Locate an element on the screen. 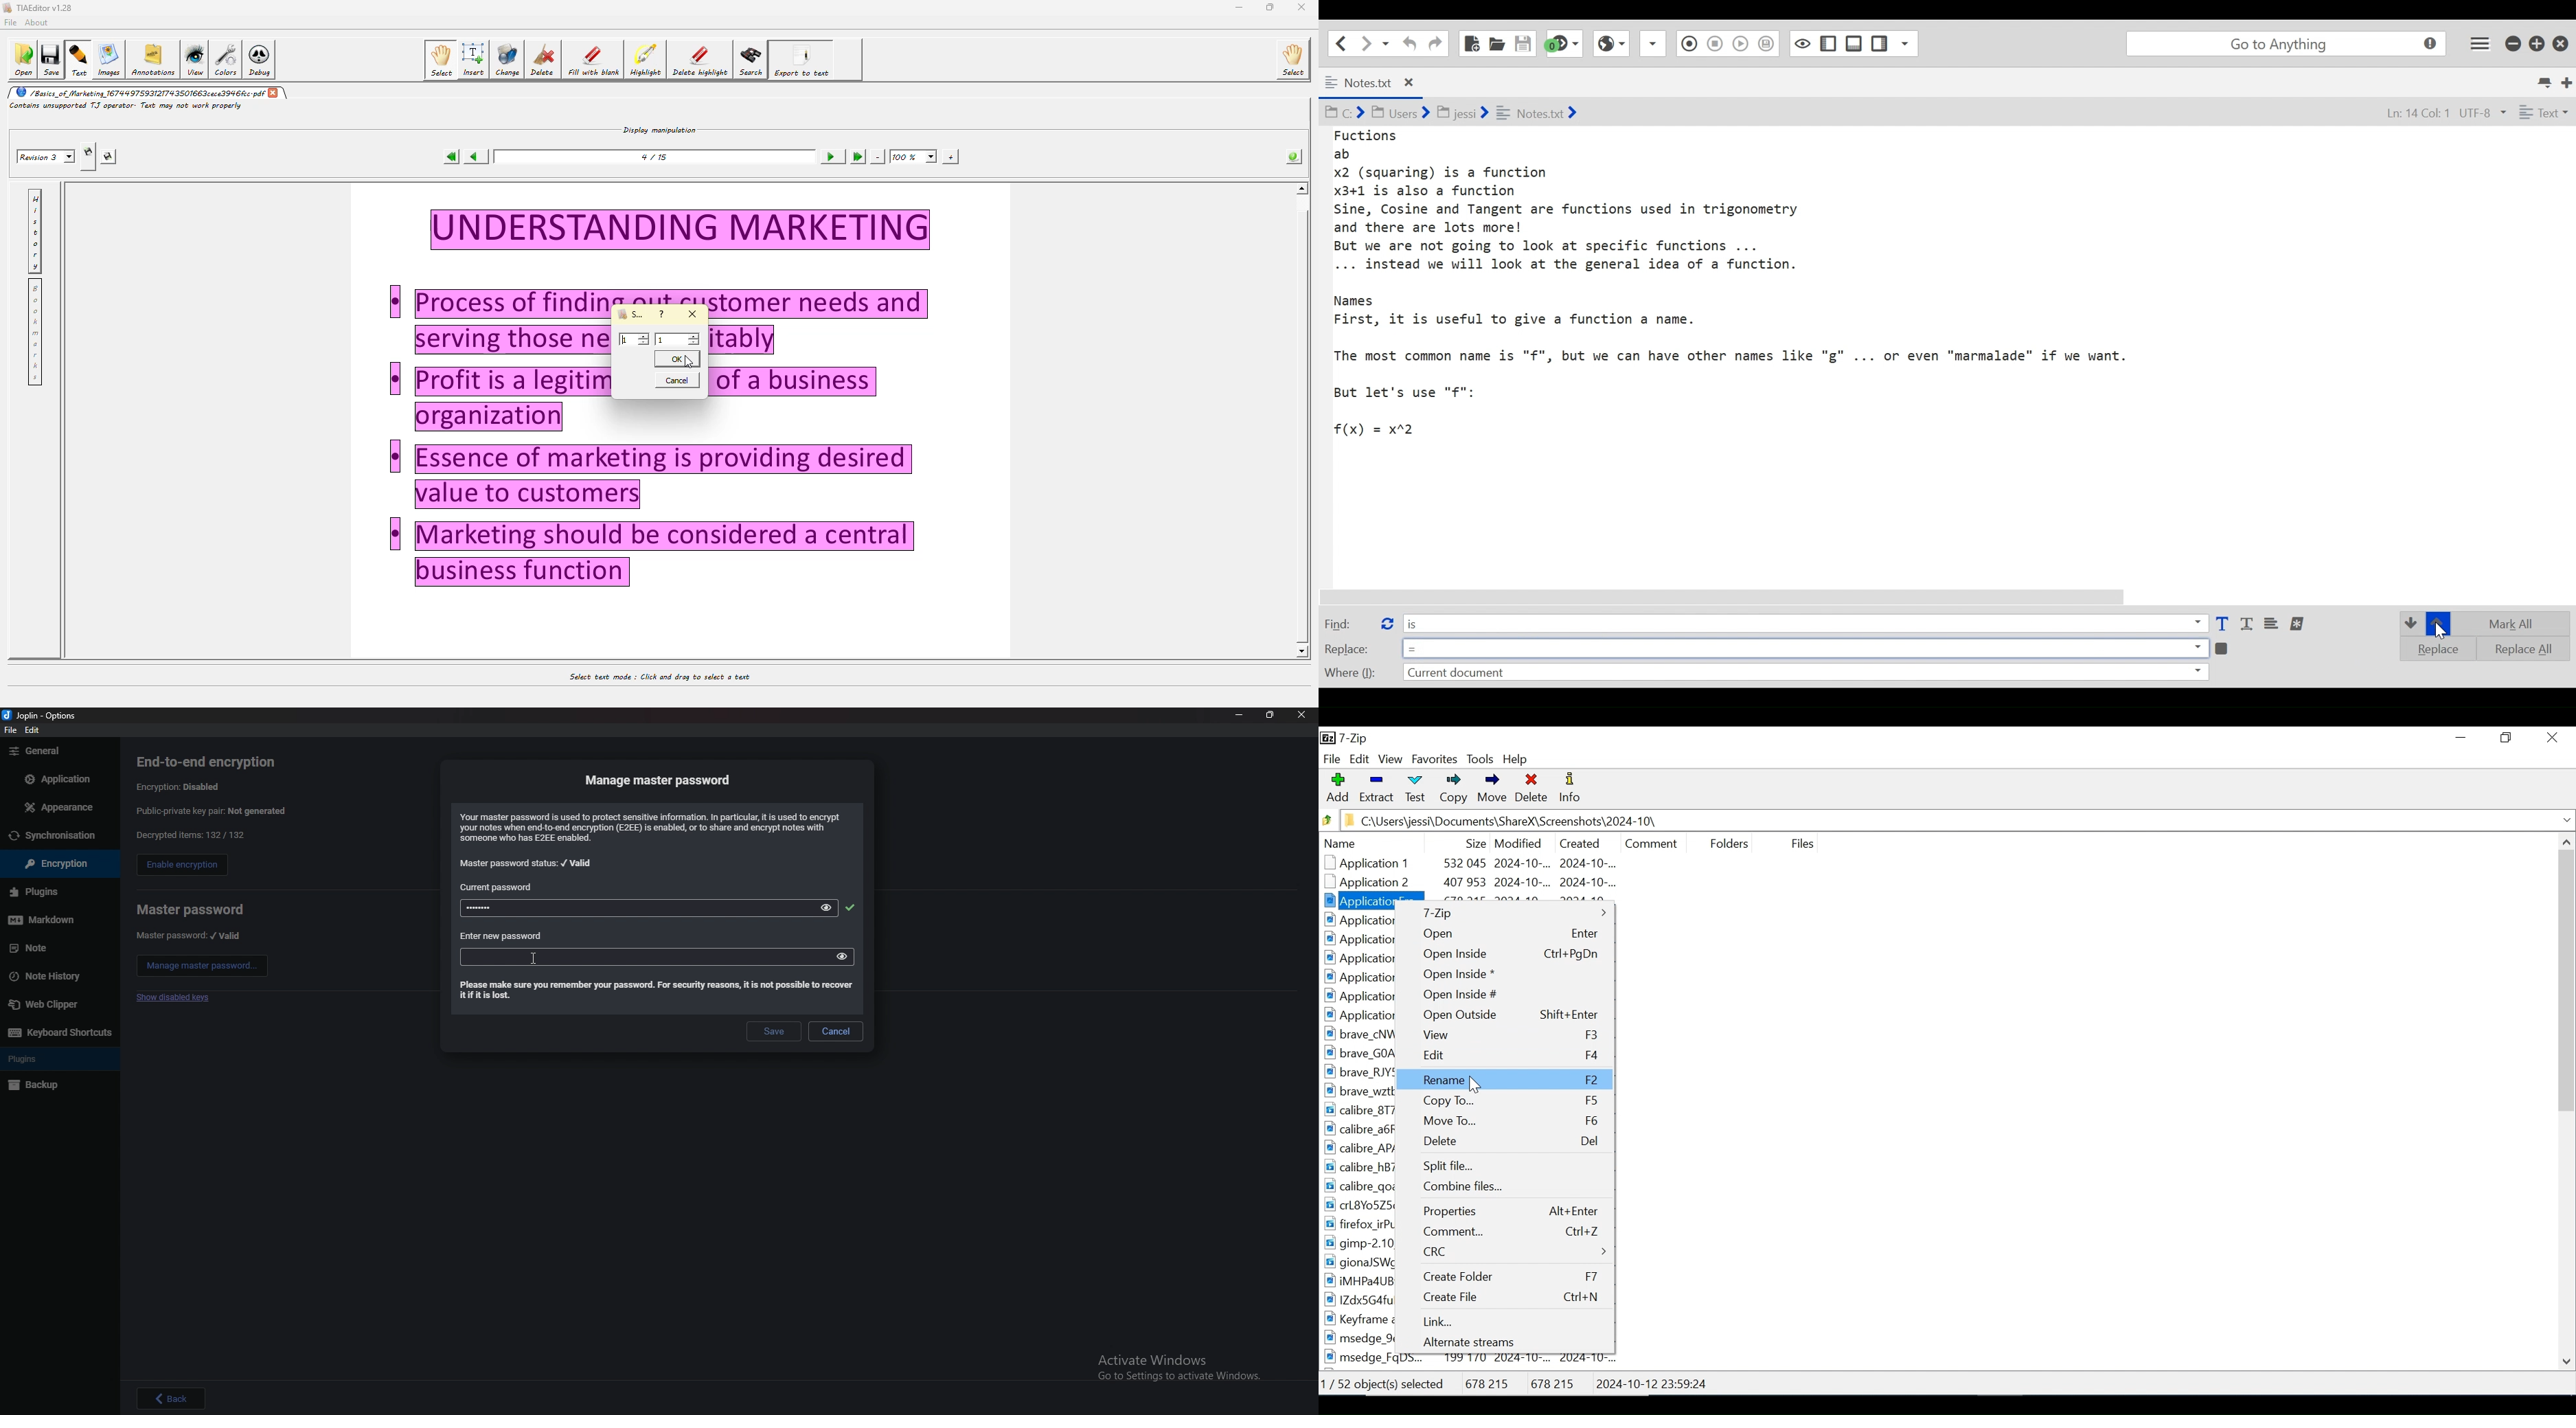 This screenshot has width=2576, height=1428. View is located at coordinates (1507, 1034).